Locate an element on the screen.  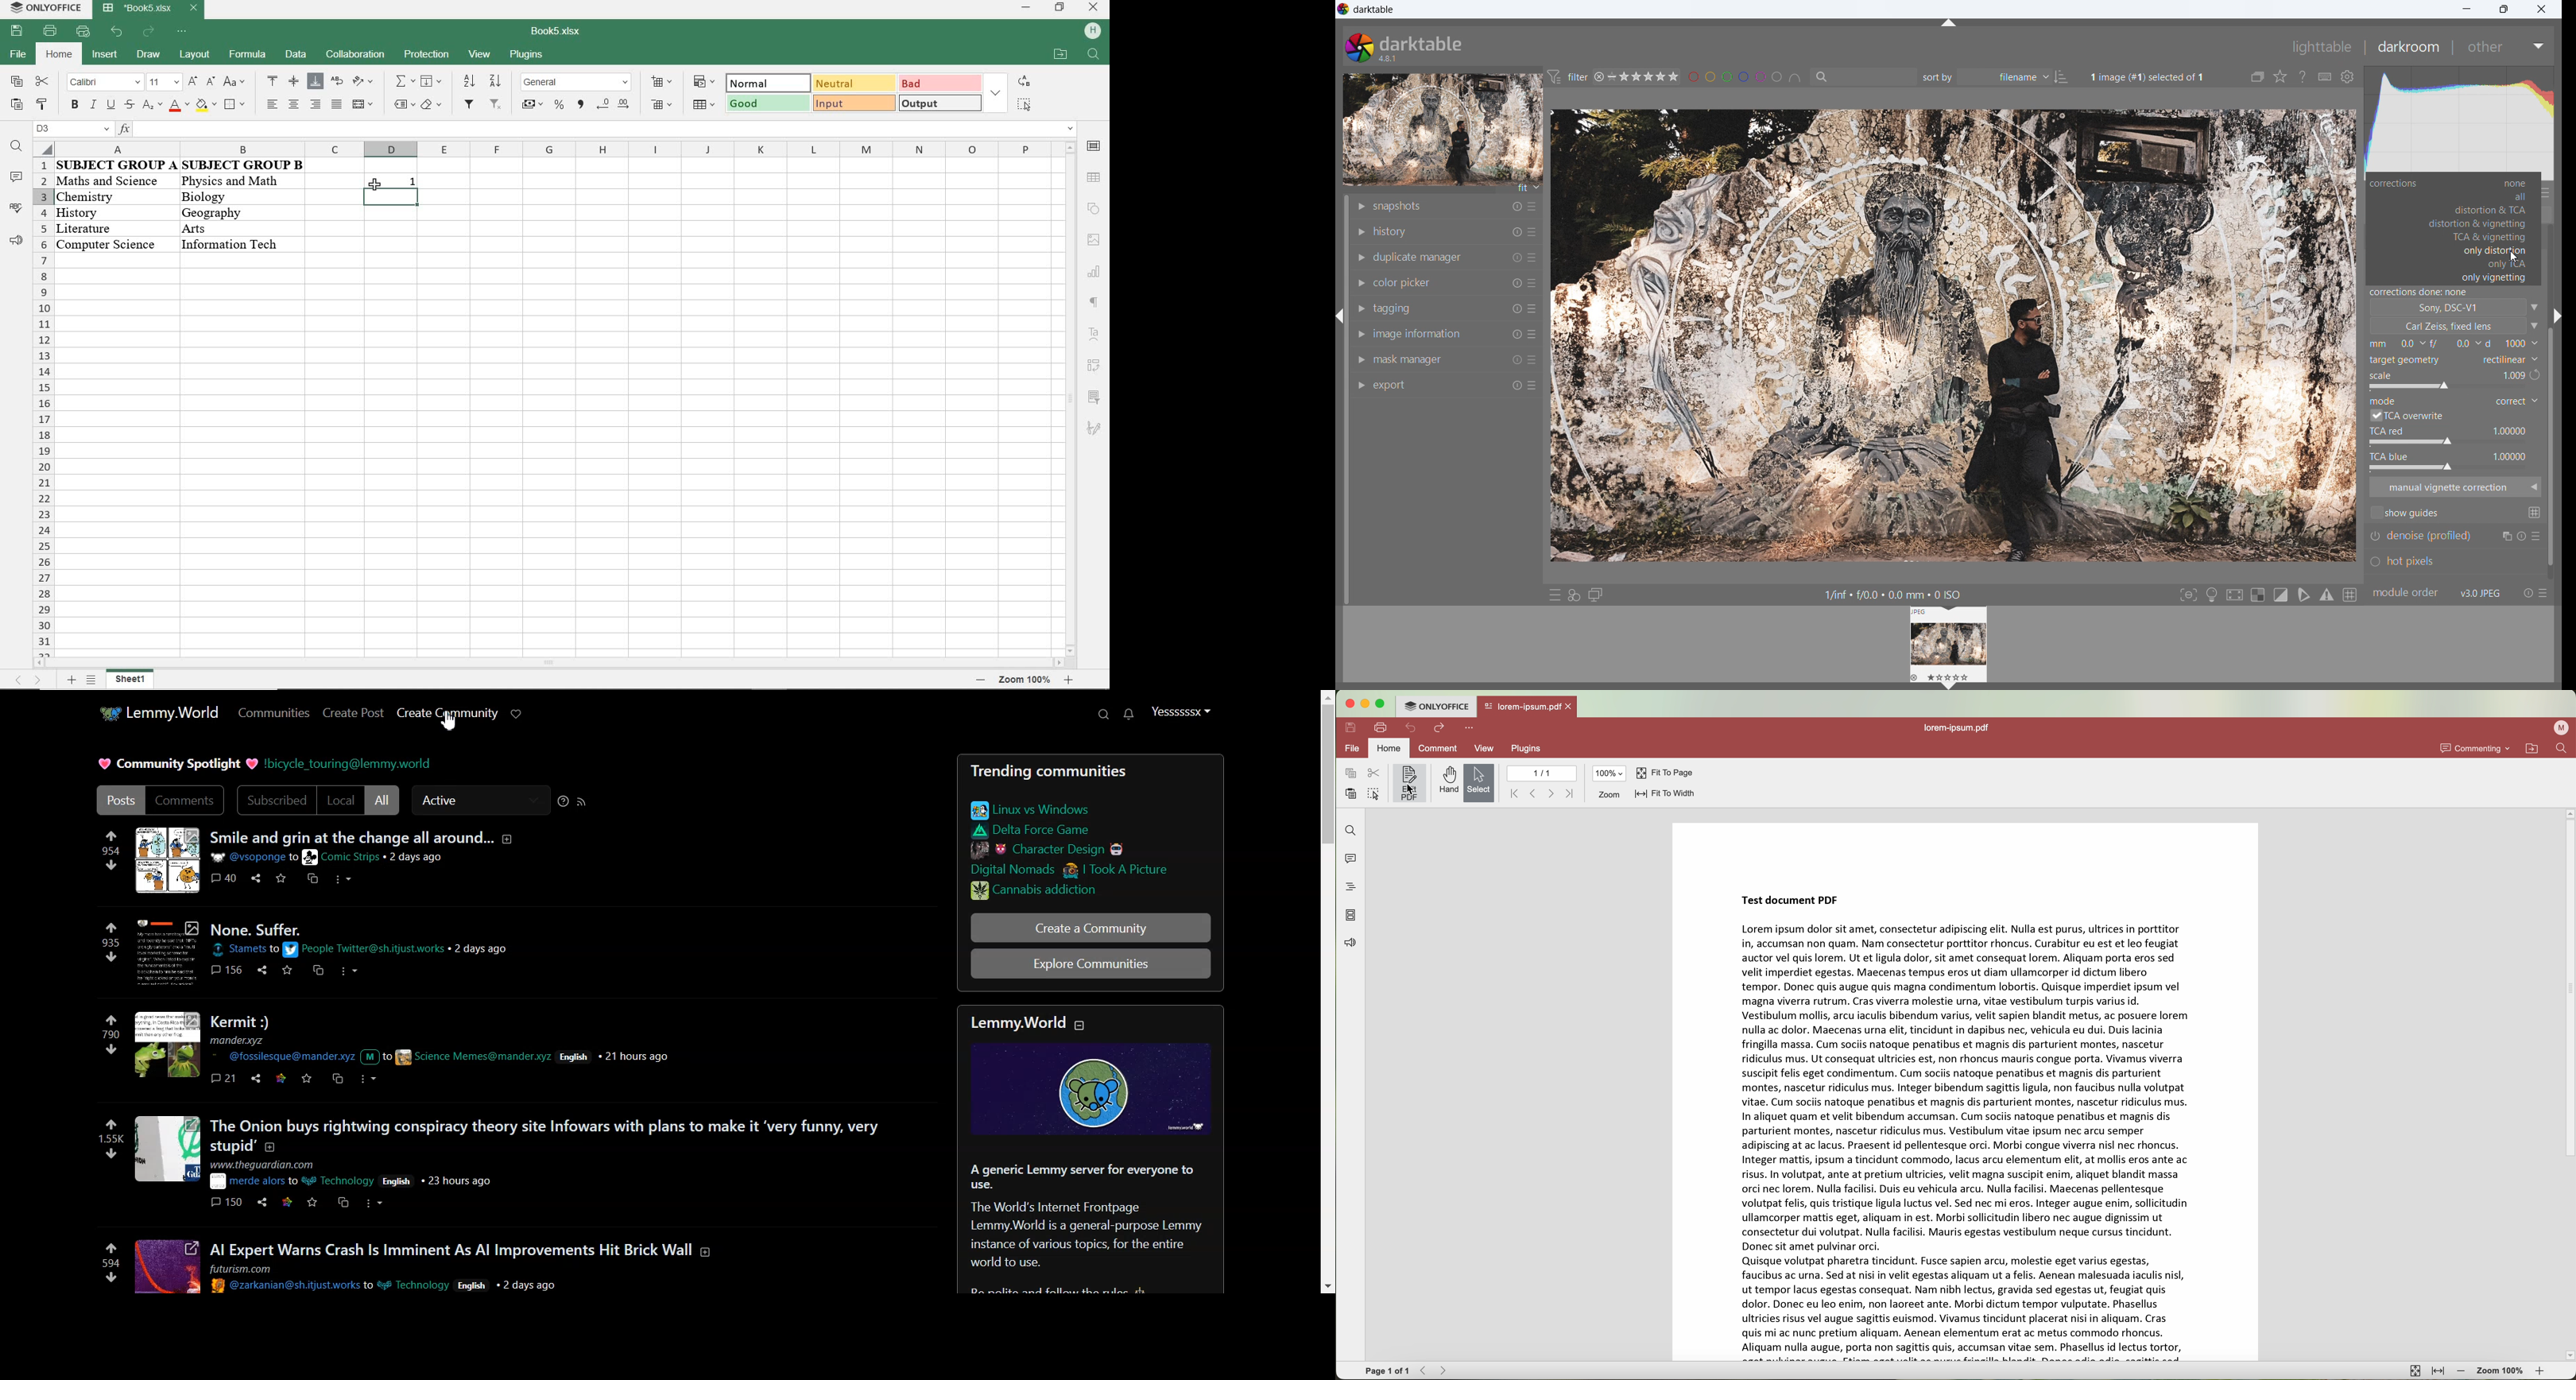
cut is located at coordinates (42, 81).